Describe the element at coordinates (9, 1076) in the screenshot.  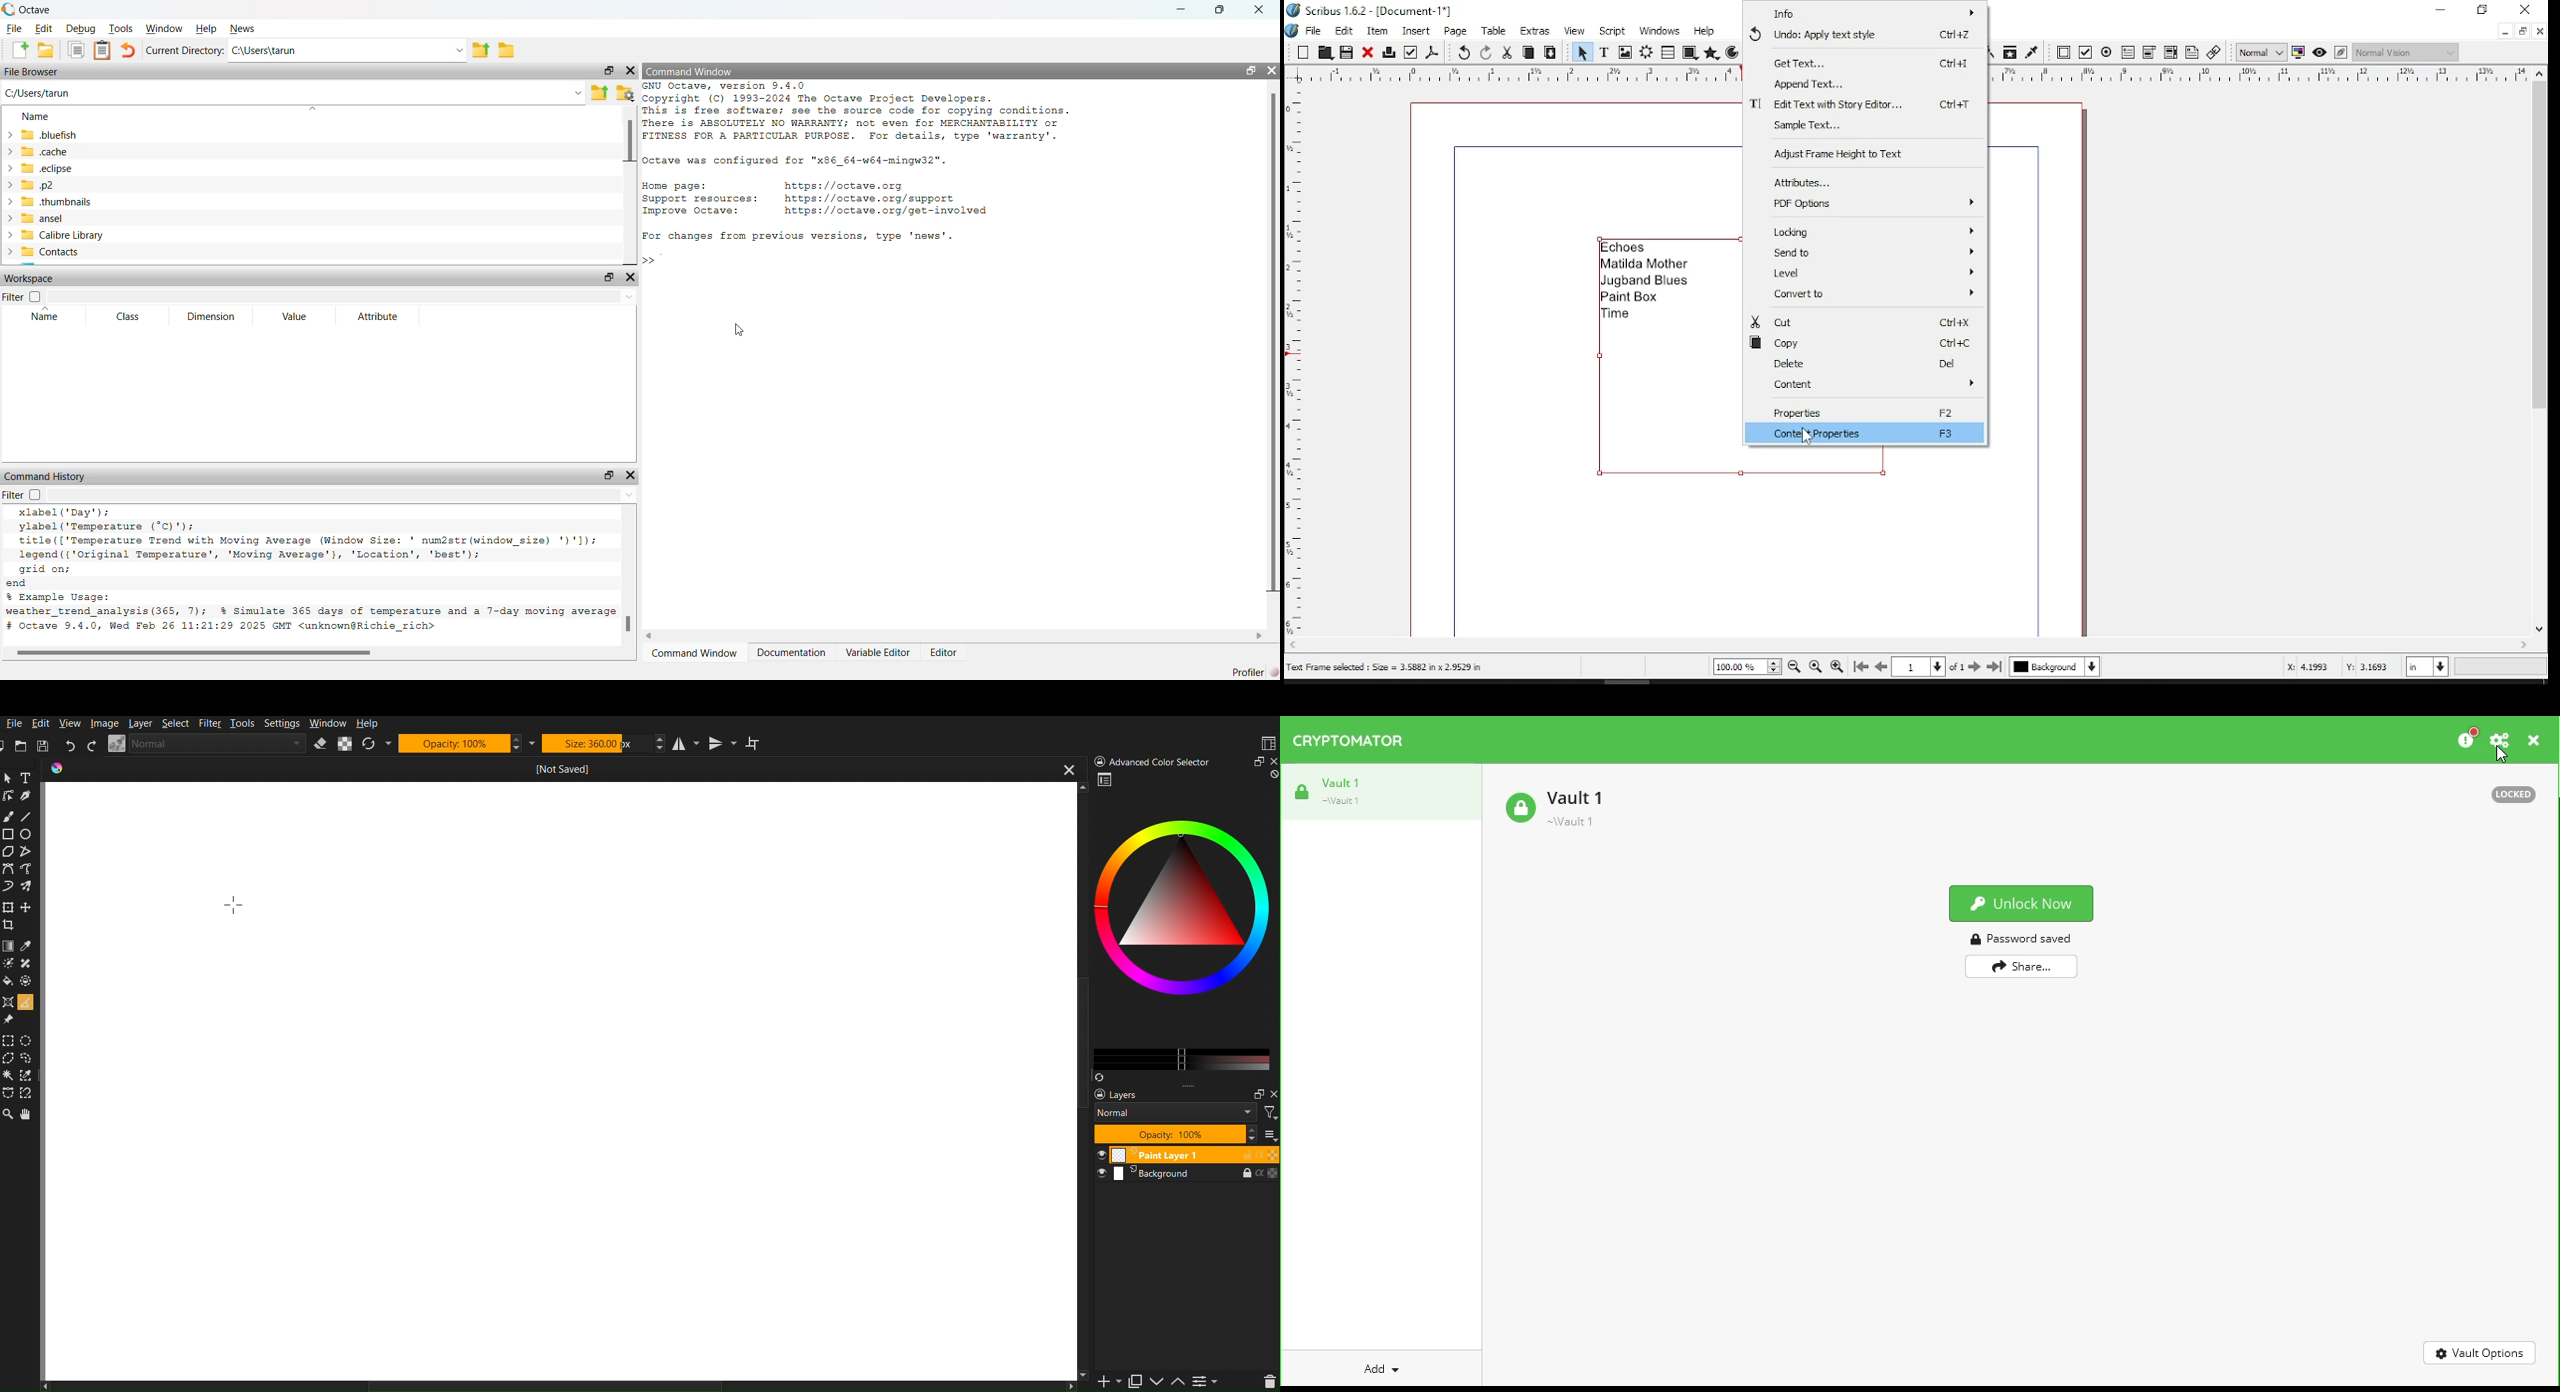
I see `Magic Wand` at that location.